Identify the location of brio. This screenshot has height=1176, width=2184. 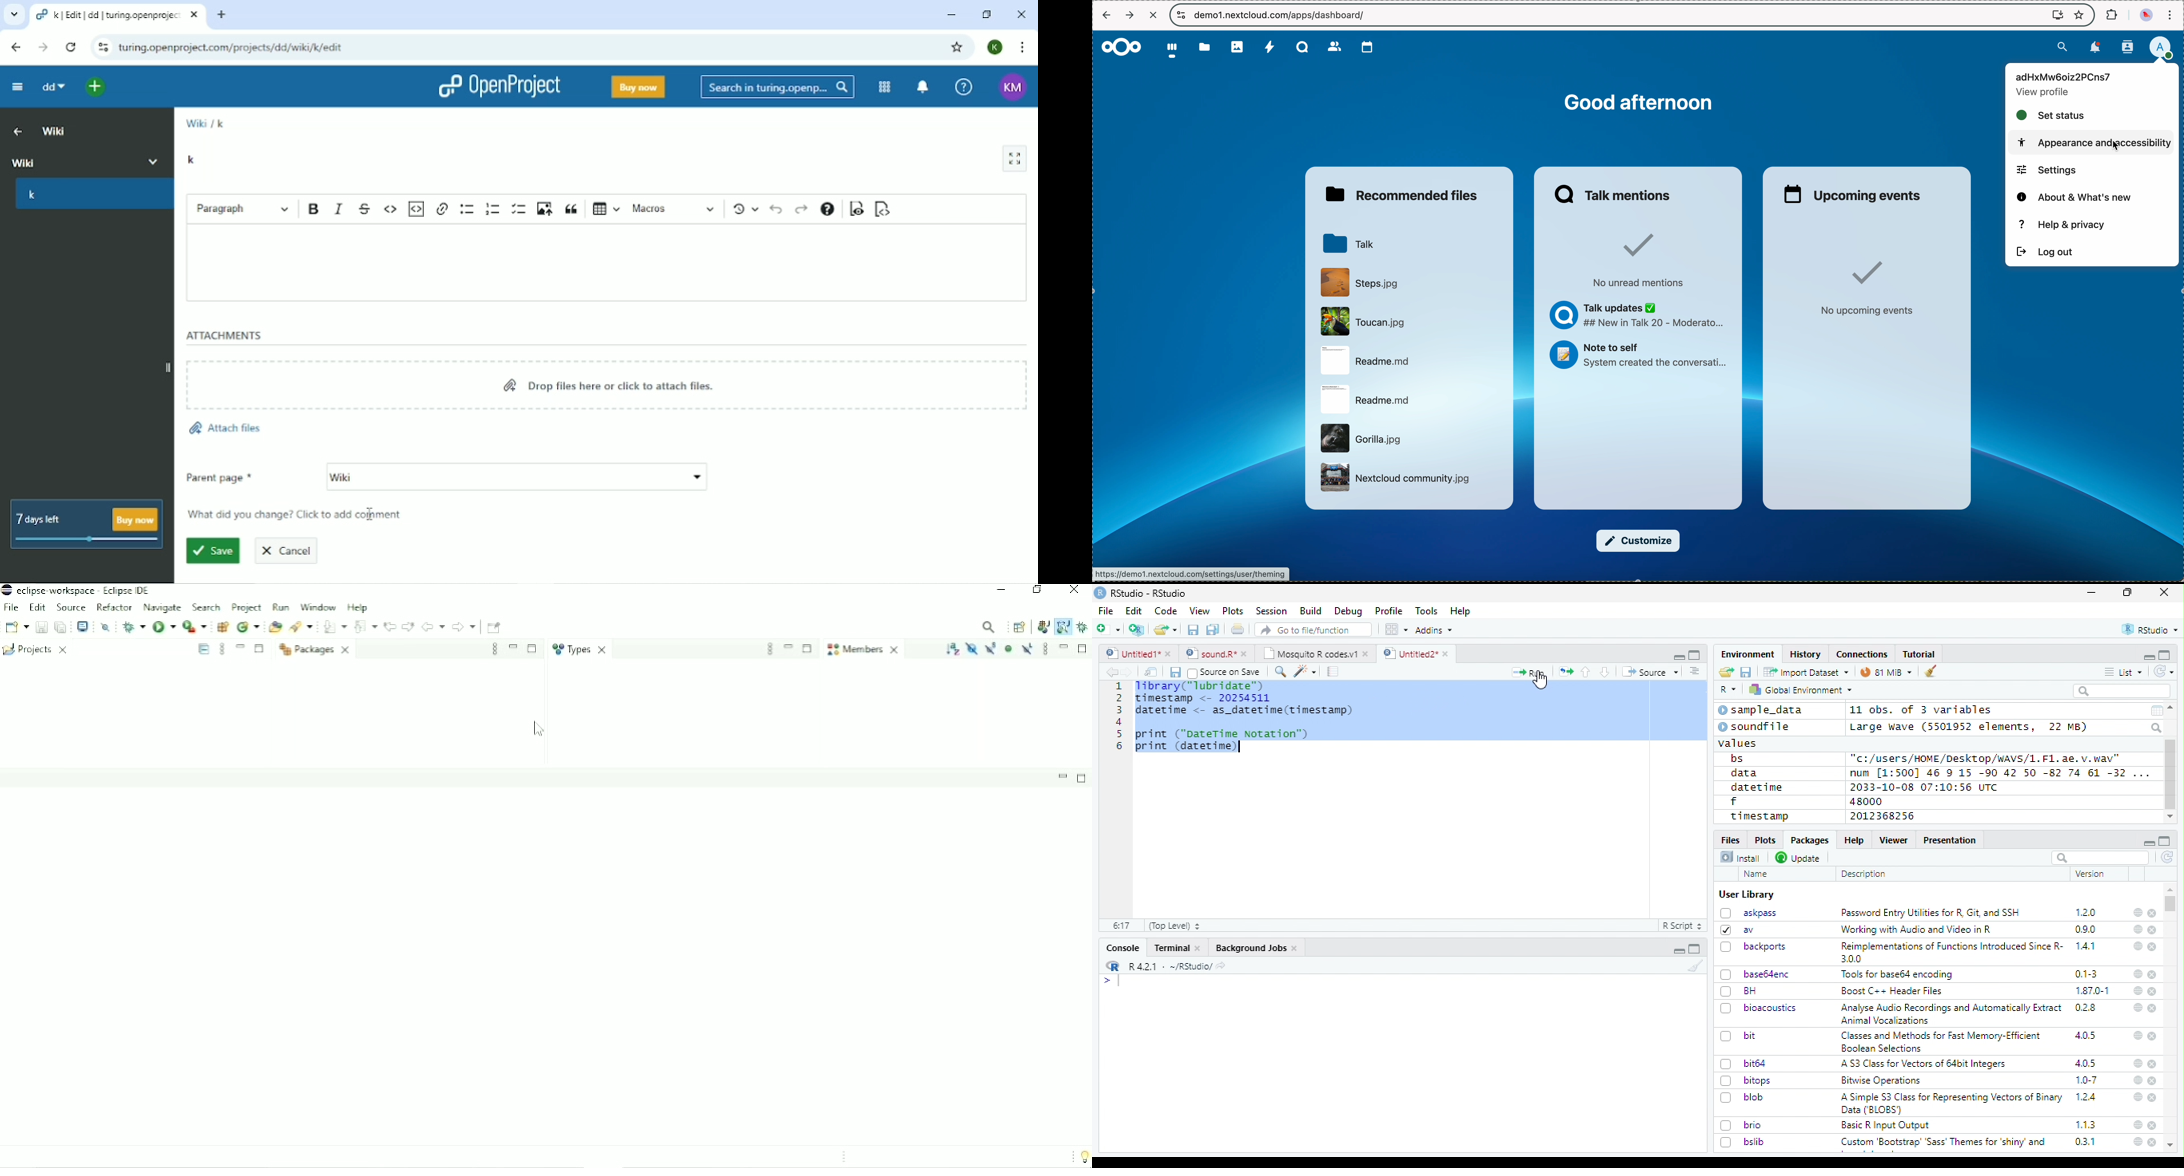
(1741, 1126).